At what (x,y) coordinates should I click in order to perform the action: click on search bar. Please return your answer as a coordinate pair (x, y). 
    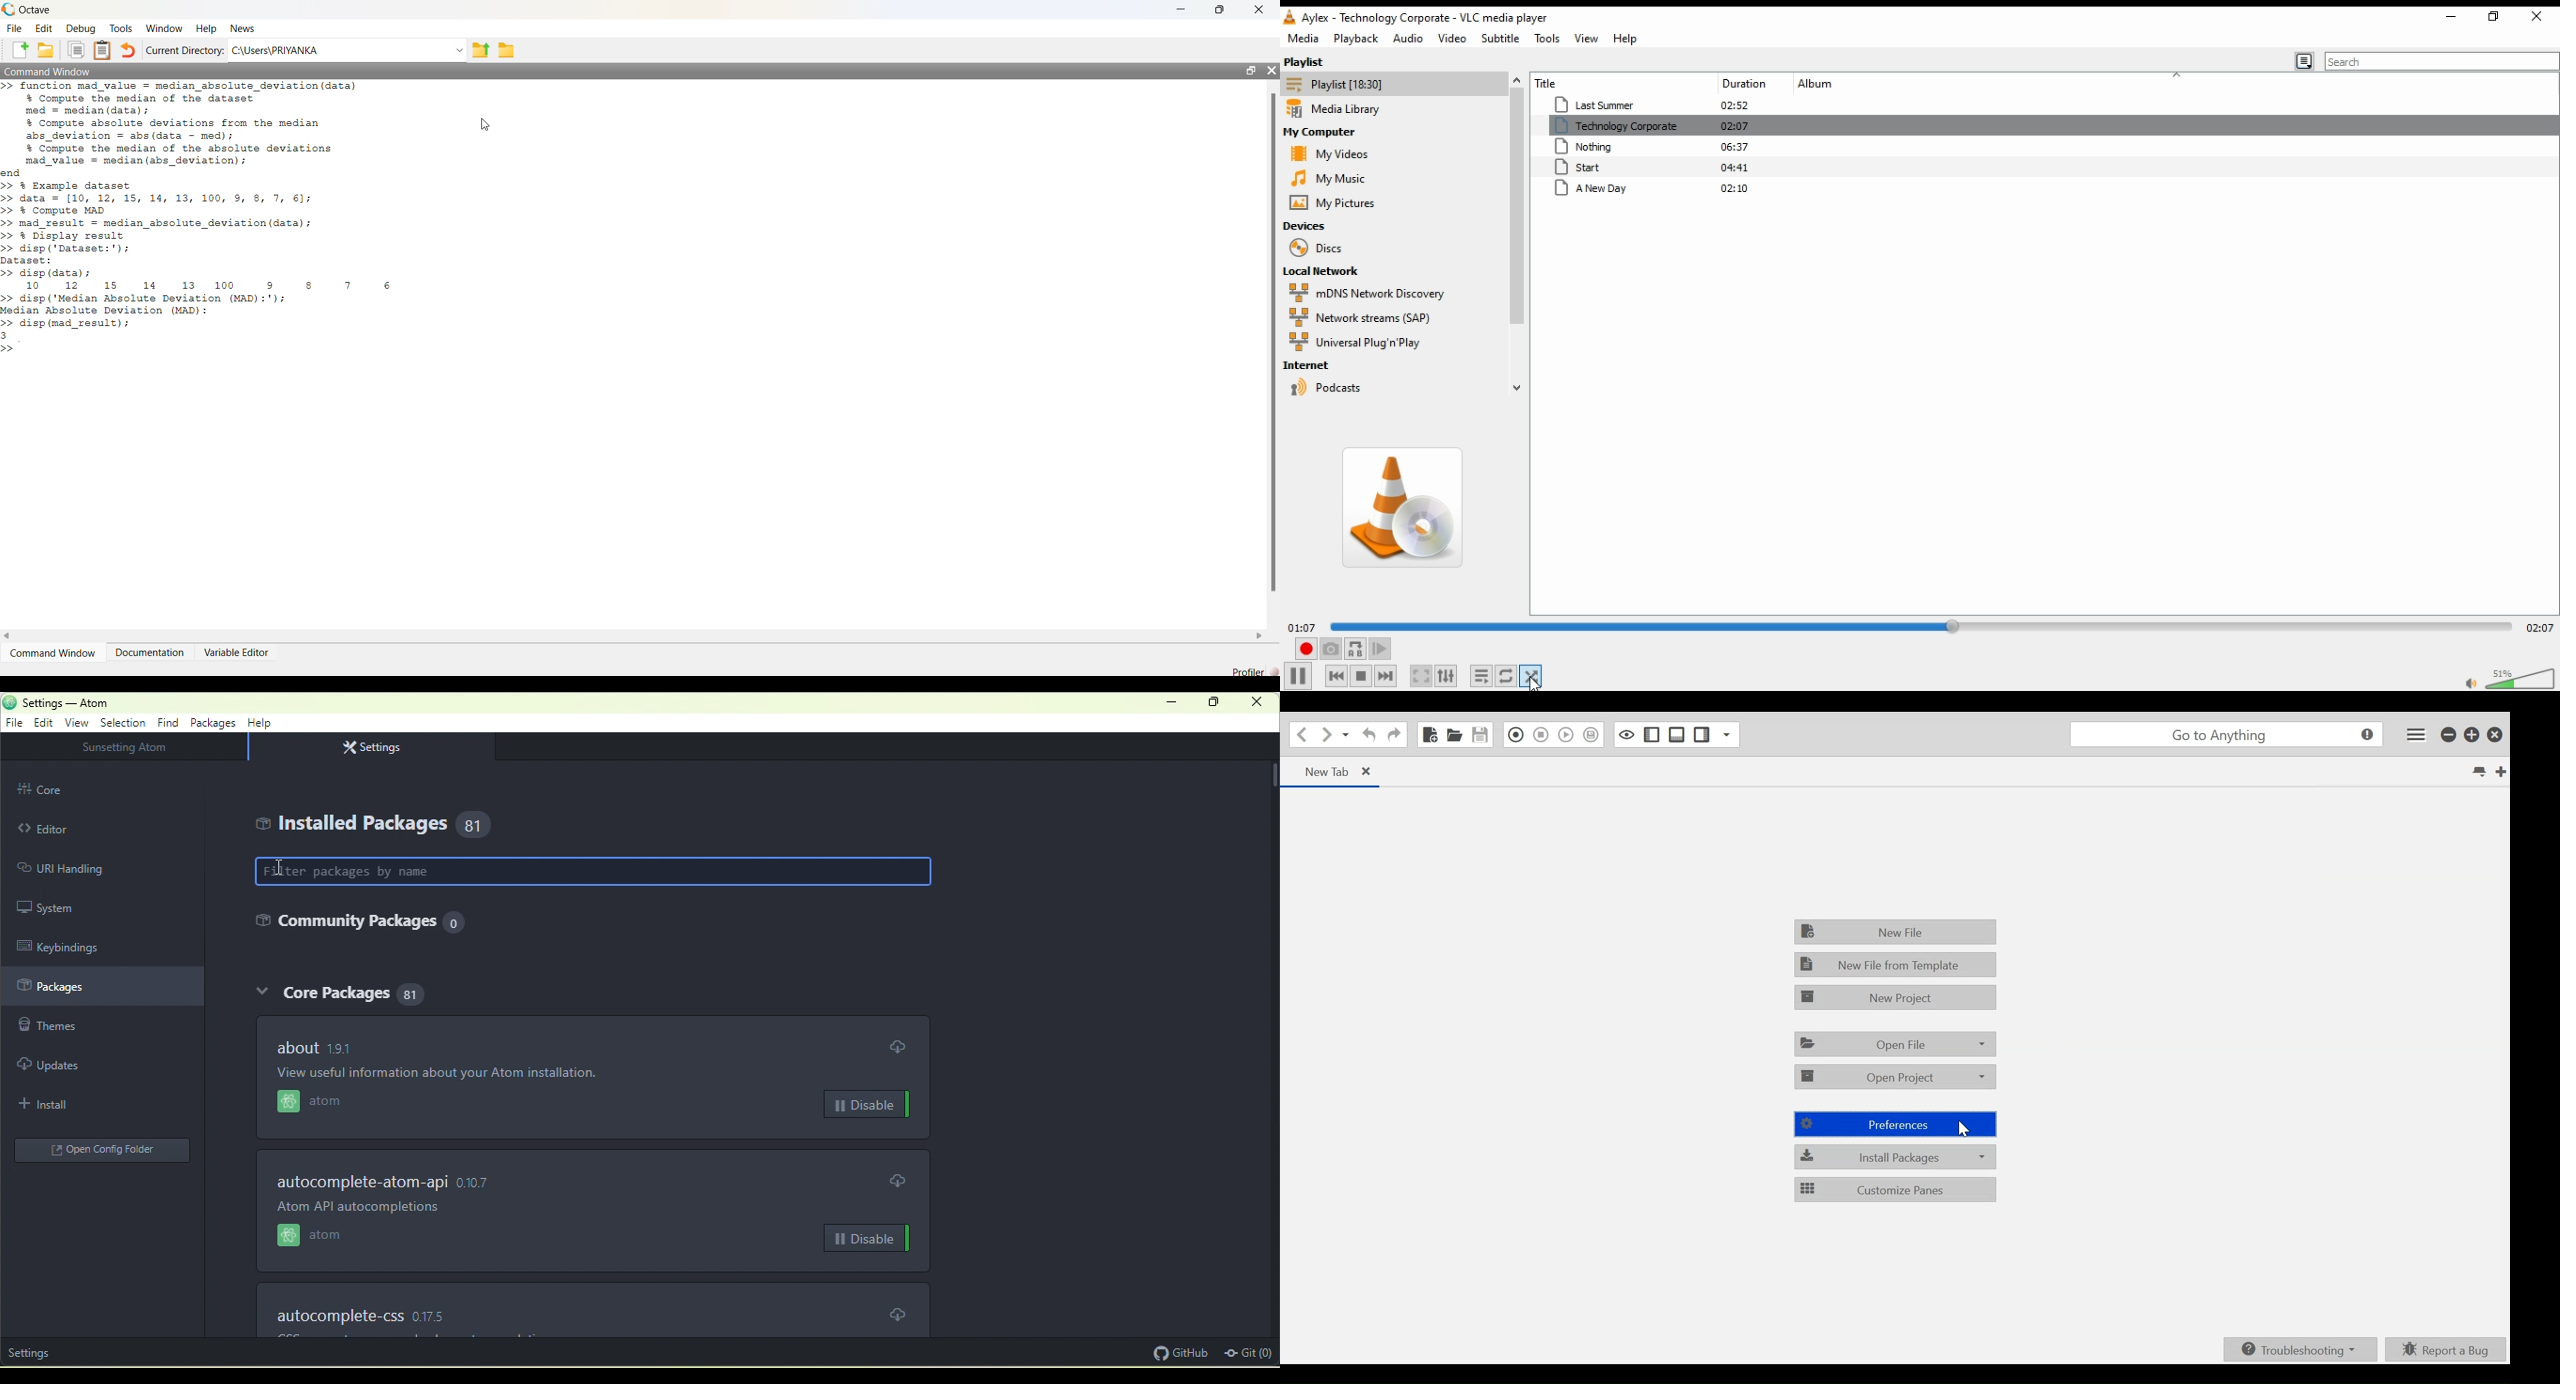
    Looking at the image, I should click on (2441, 61).